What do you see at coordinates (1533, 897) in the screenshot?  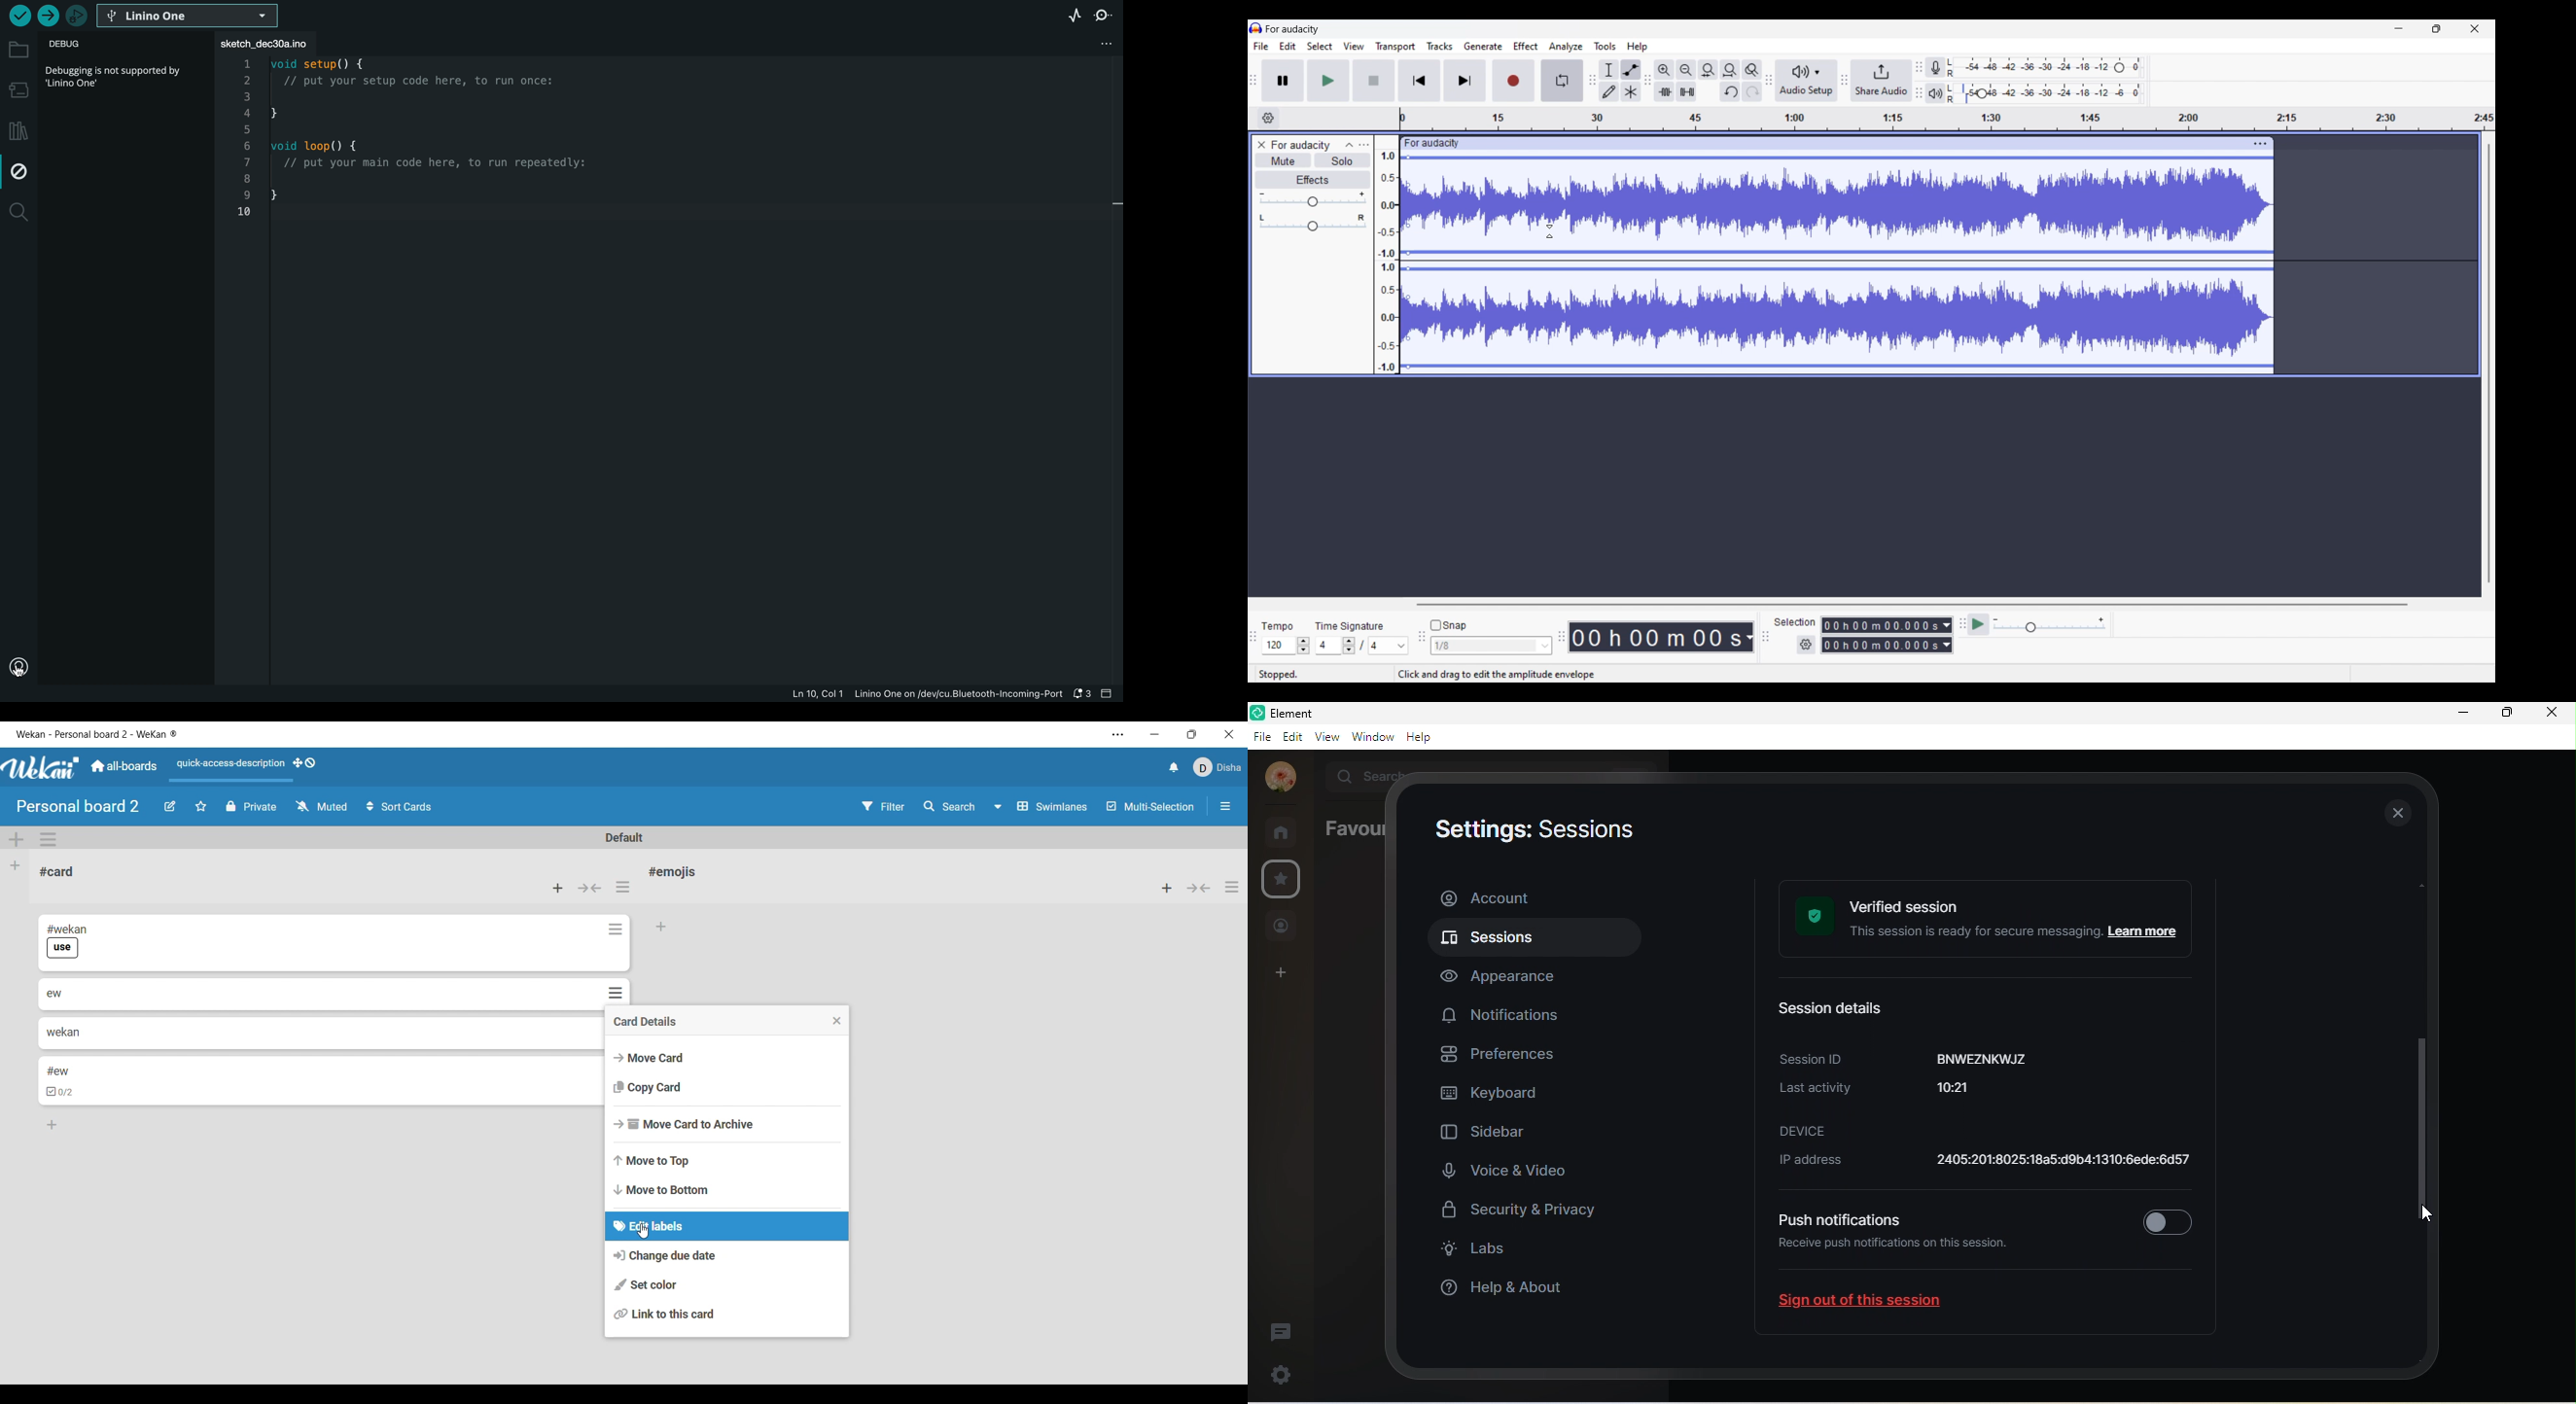 I see `account` at bounding box center [1533, 897].